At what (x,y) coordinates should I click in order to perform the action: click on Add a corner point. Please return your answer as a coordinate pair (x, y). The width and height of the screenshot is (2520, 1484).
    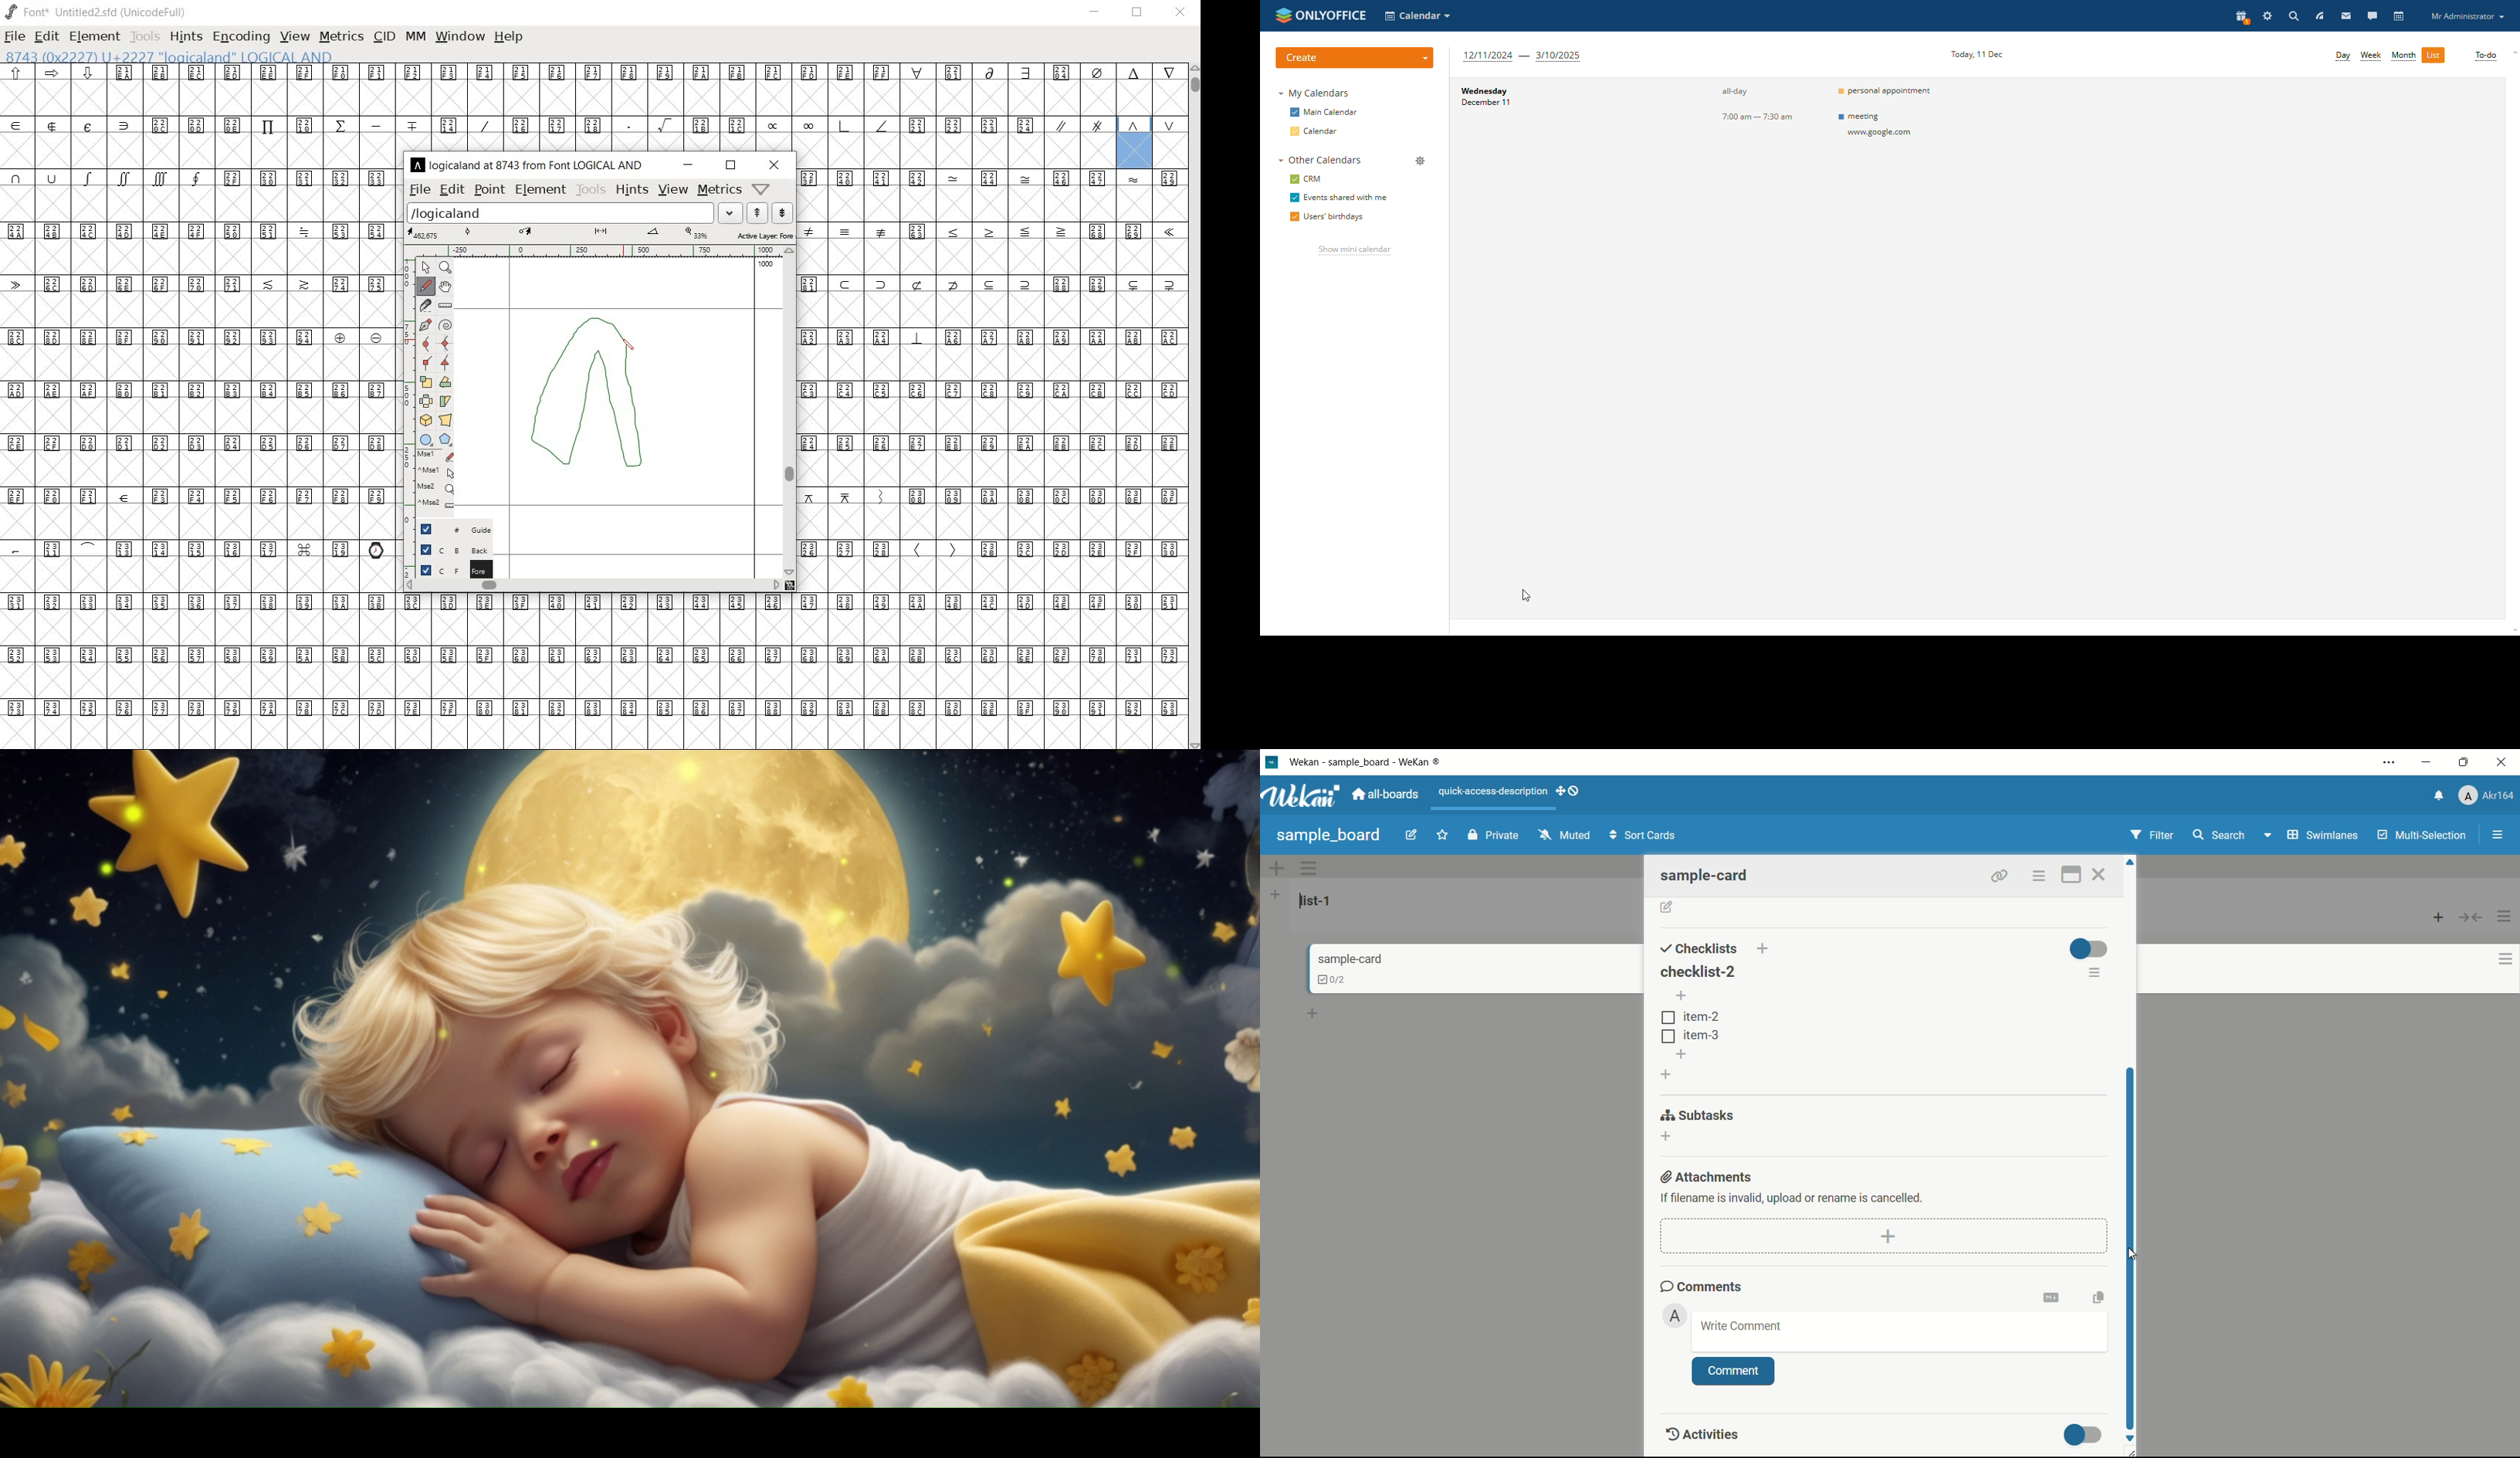
    Looking at the image, I should click on (446, 362).